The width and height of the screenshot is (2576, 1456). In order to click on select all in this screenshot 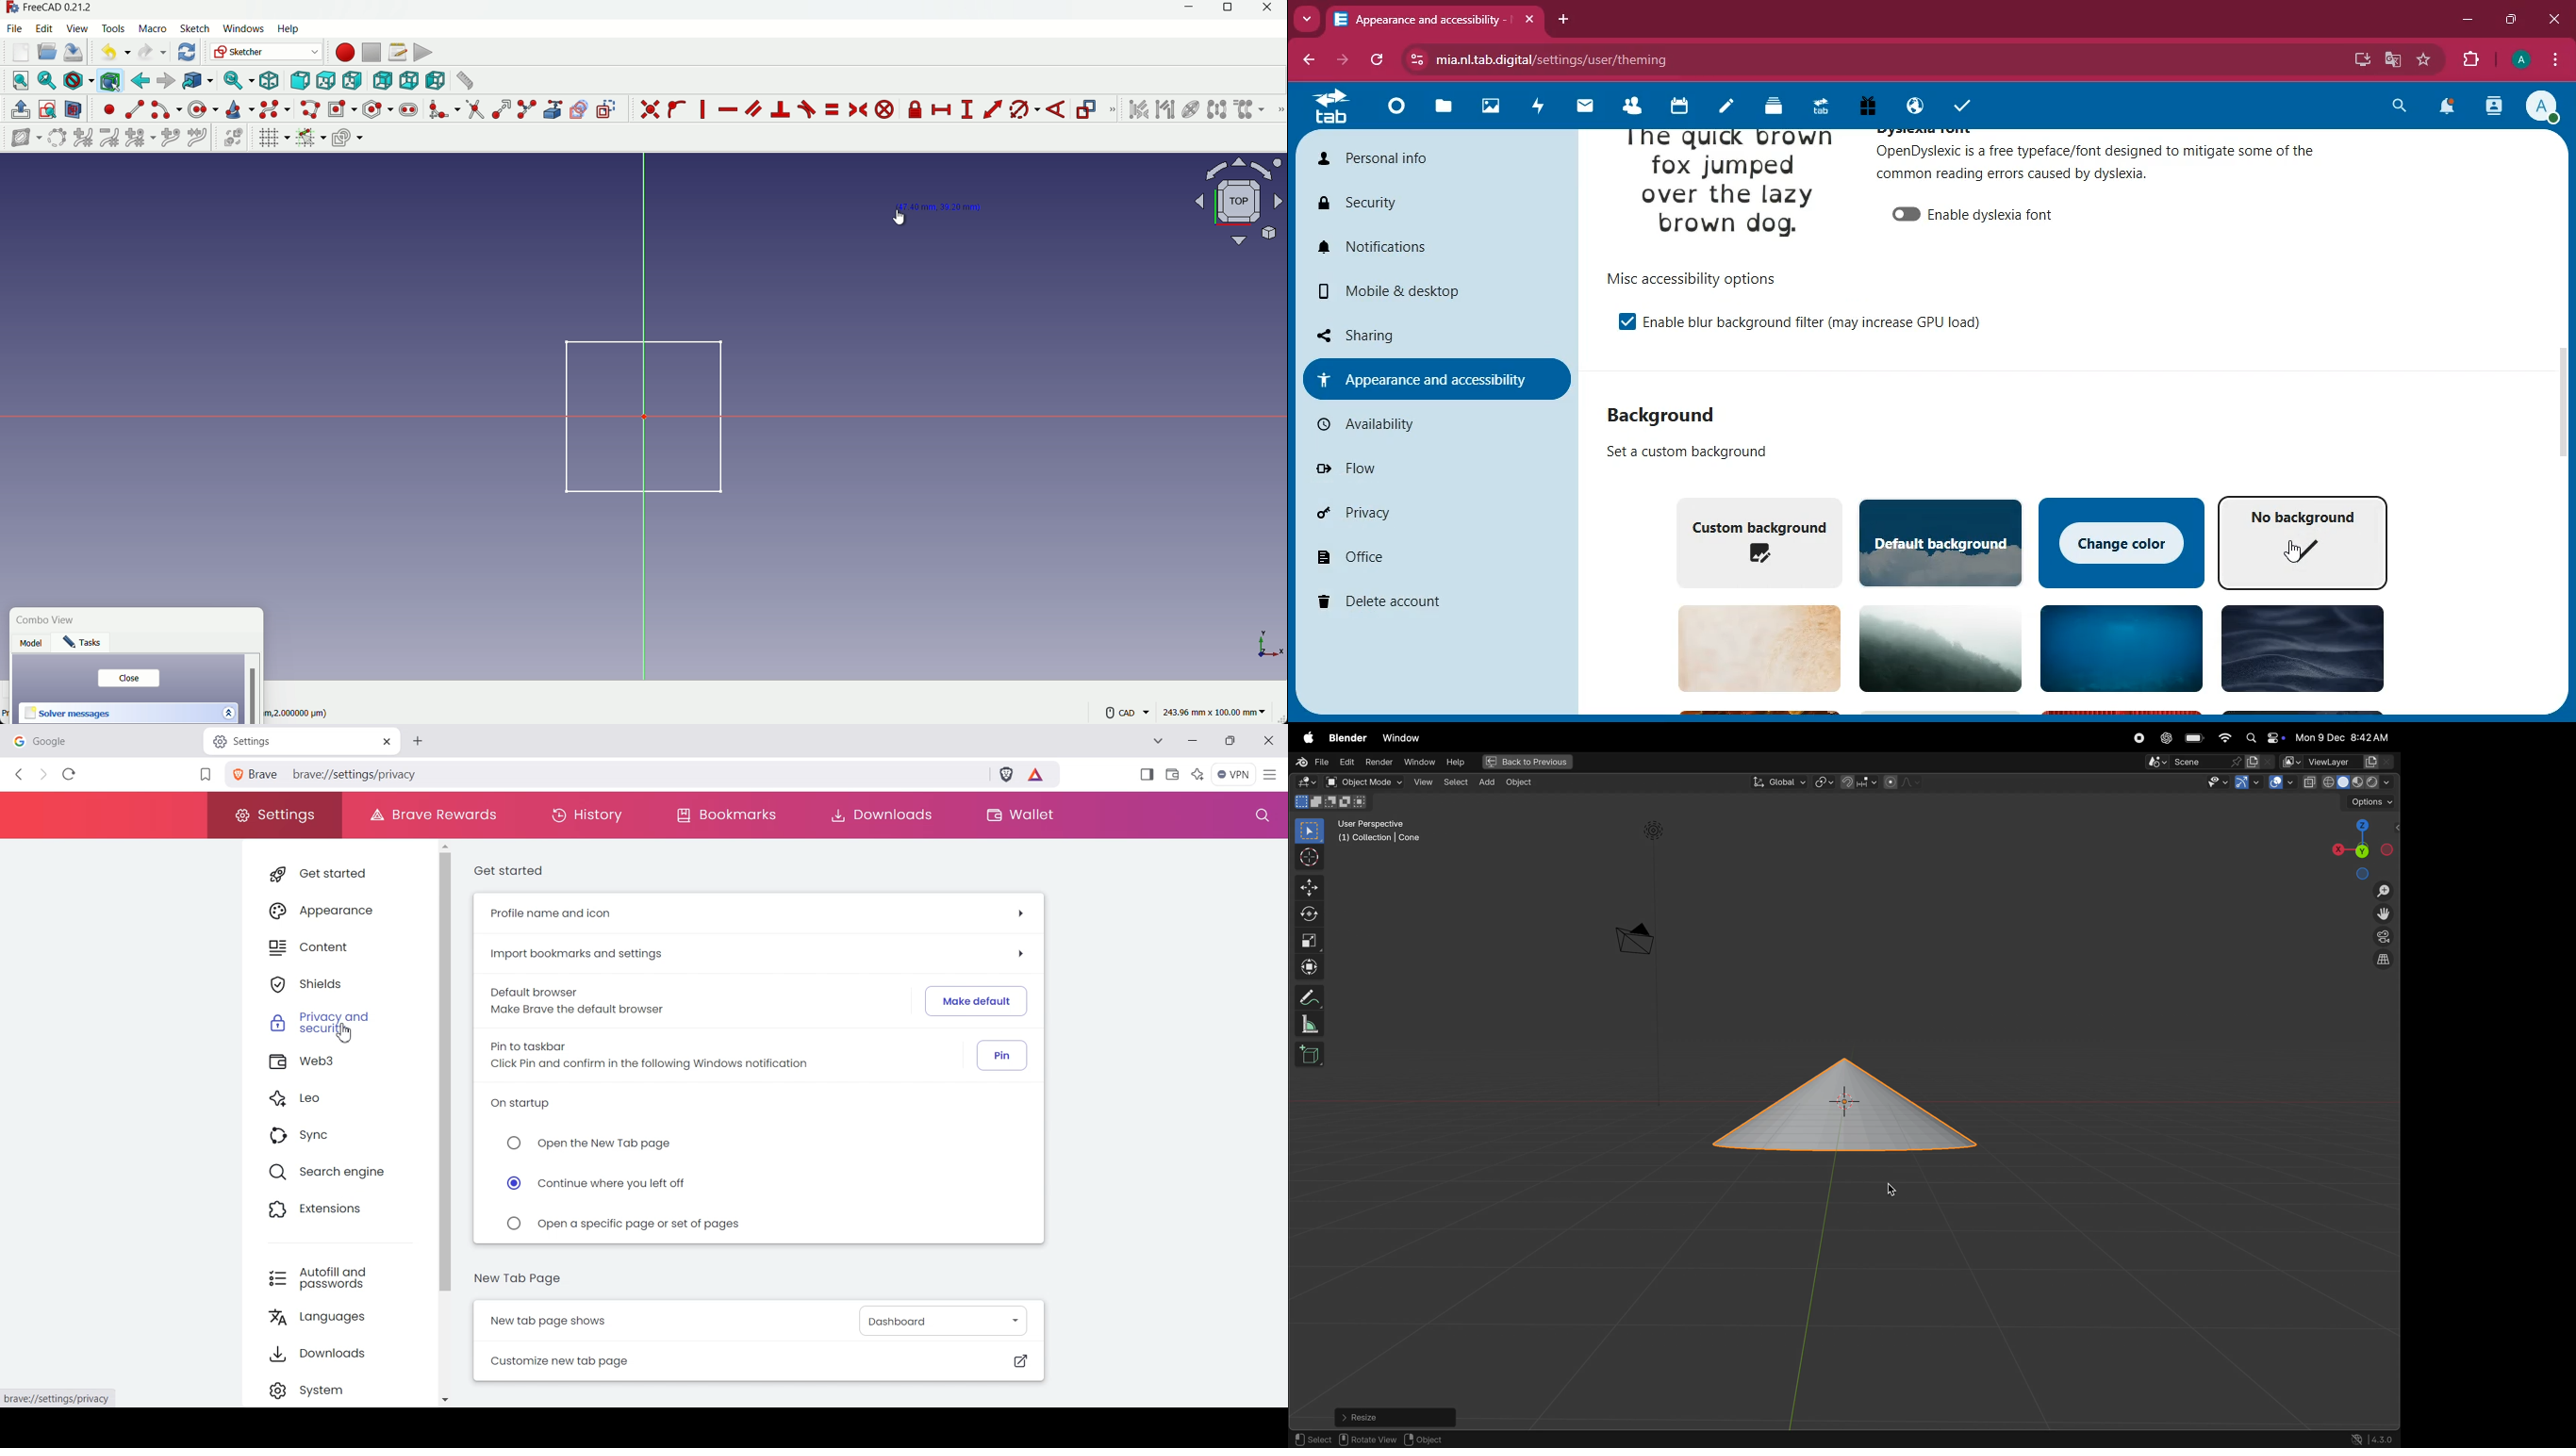, I will do `click(20, 80)`.